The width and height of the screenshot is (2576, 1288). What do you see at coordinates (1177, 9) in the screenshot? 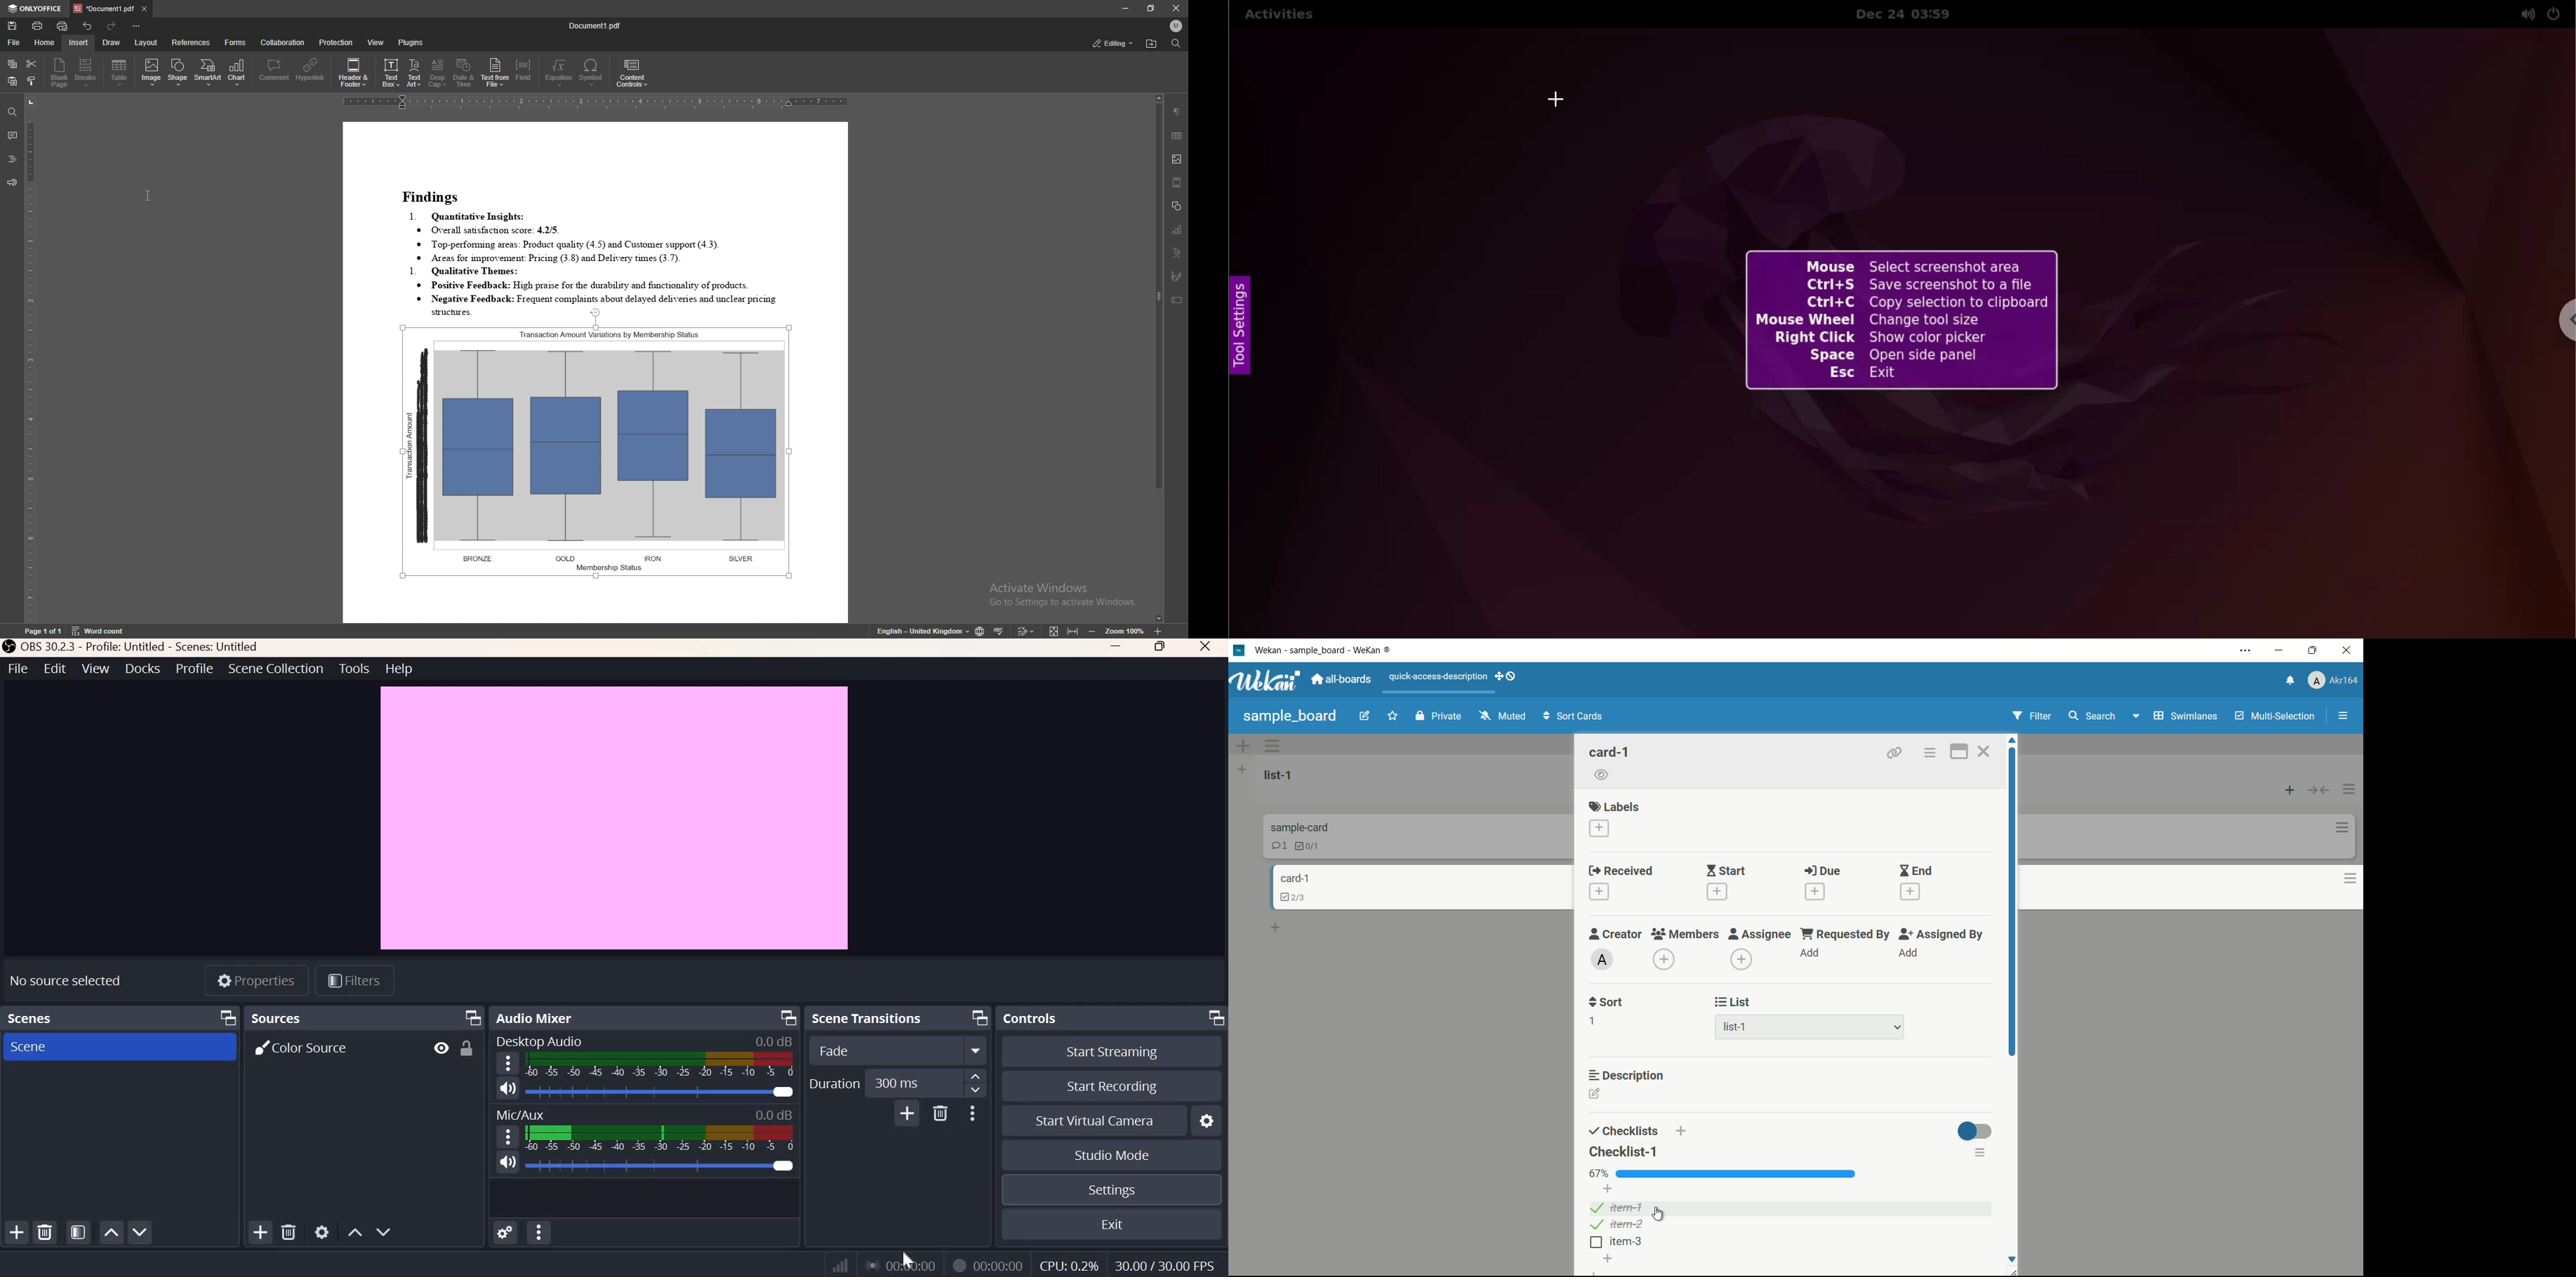
I see `close` at bounding box center [1177, 9].